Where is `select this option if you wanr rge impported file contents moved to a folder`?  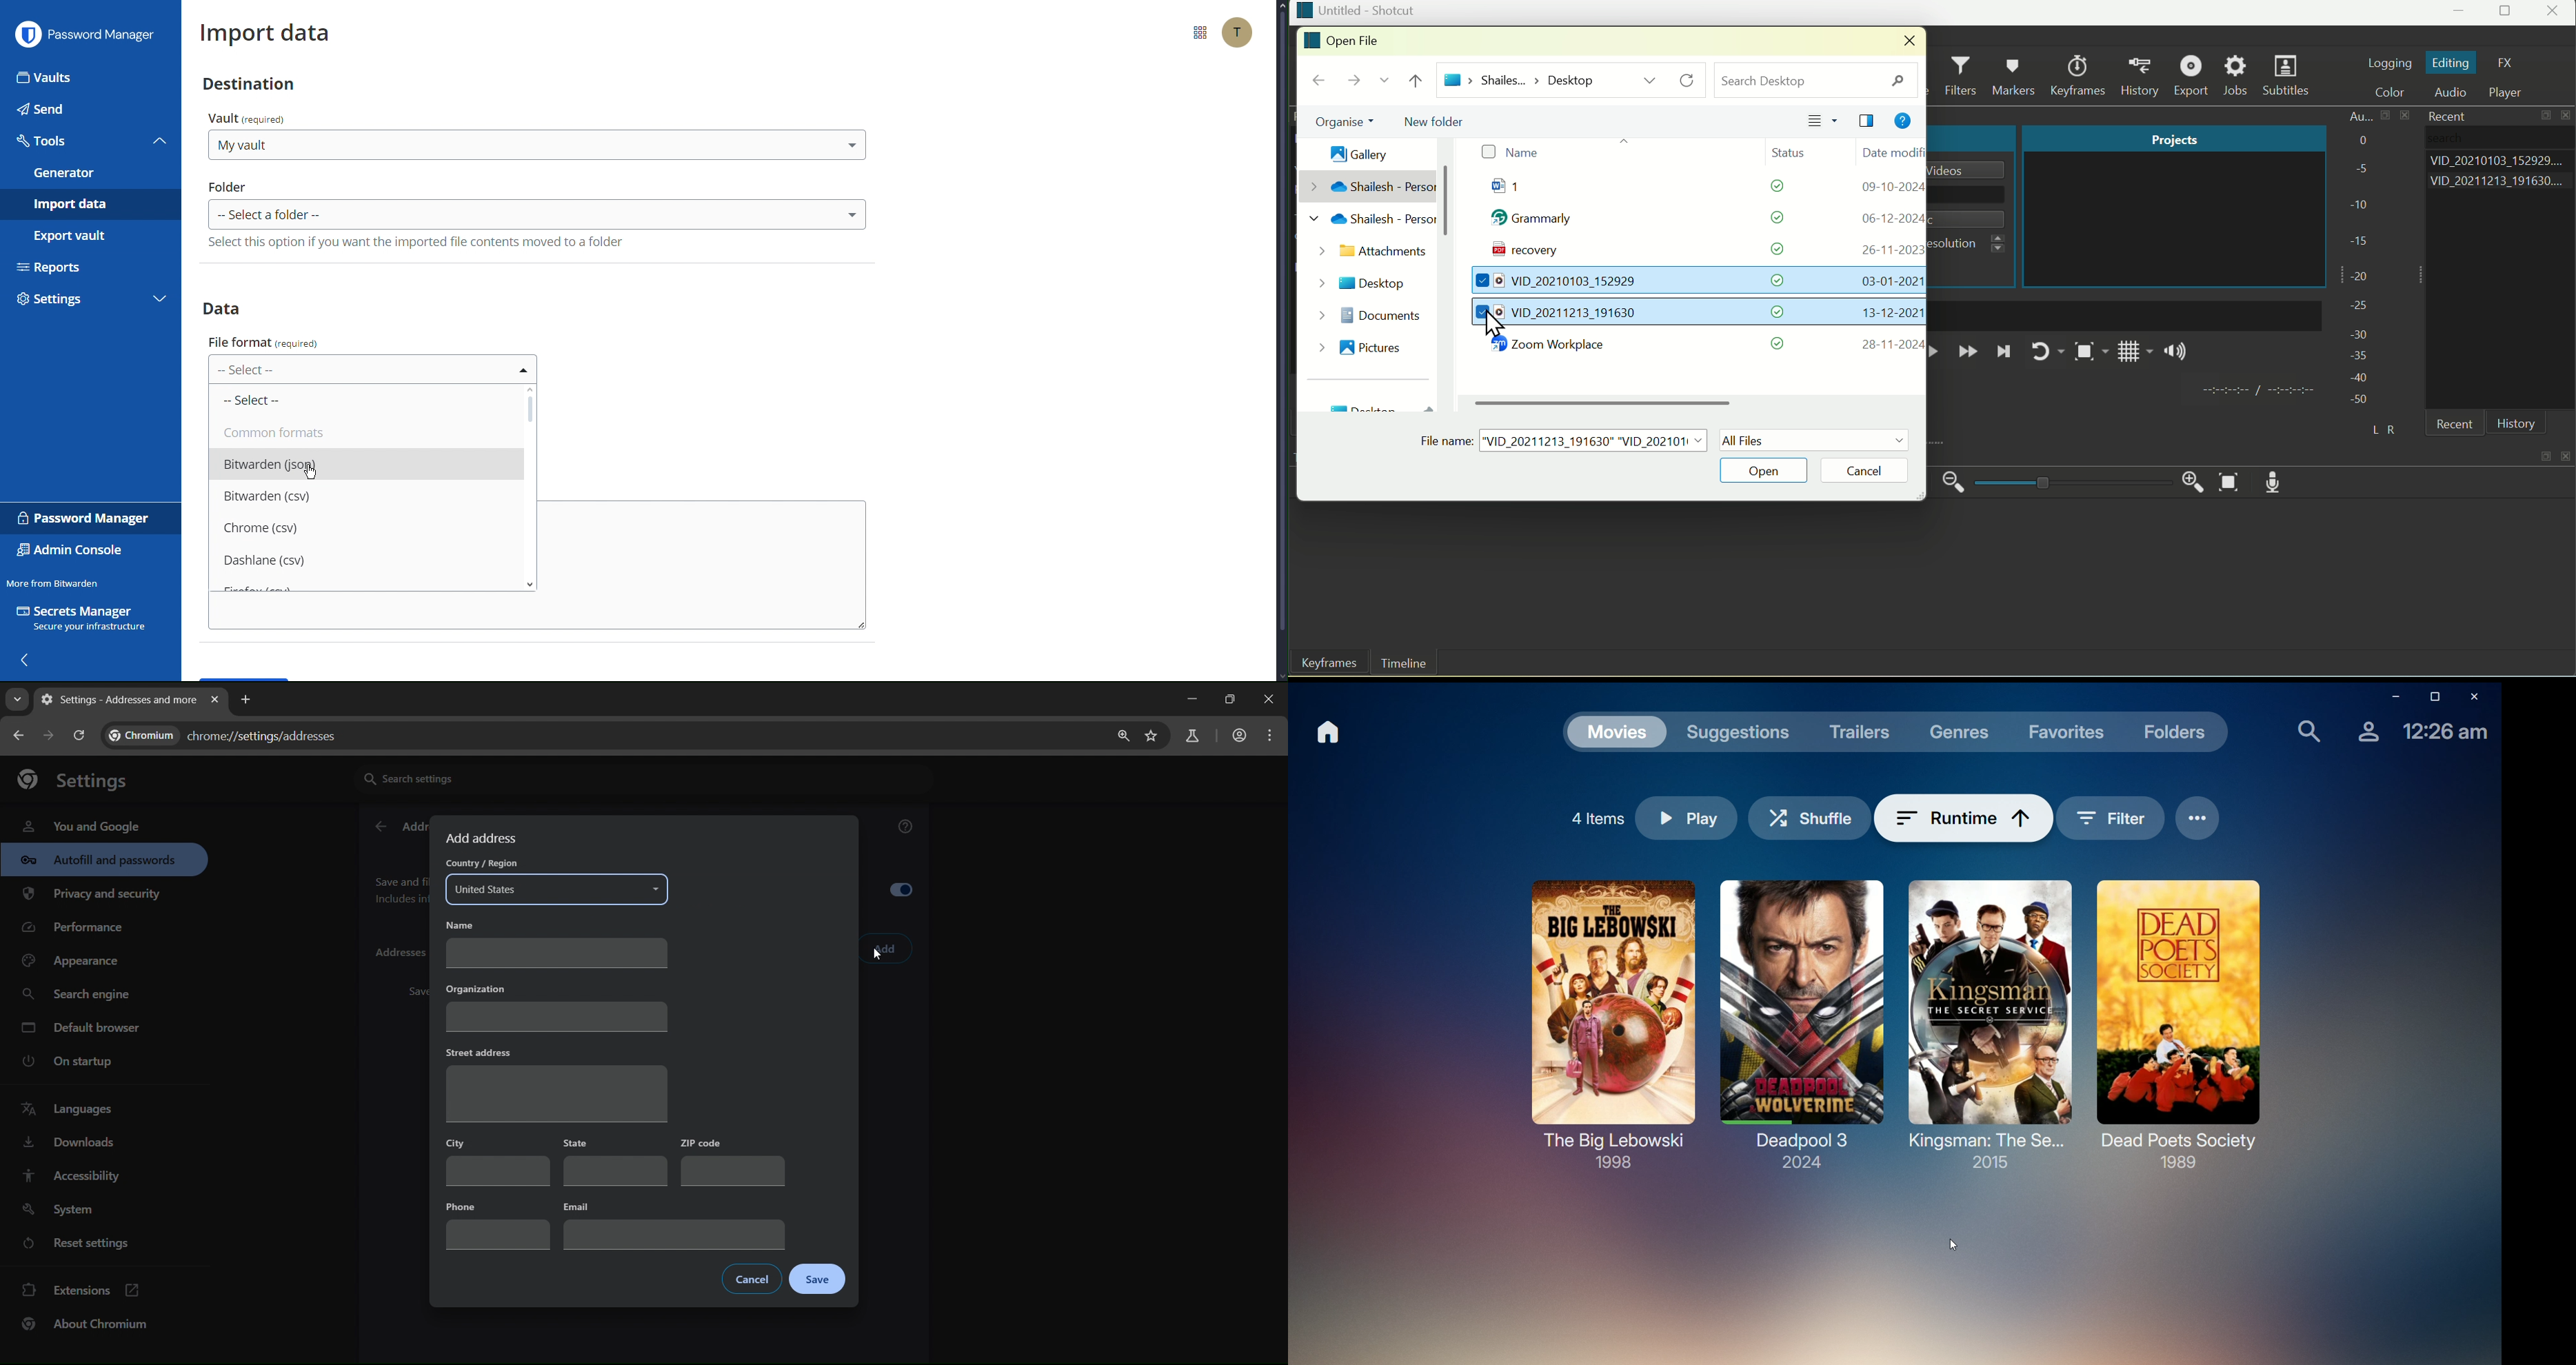 select this option if you wanr rge impported file contents moved to a folder is located at coordinates (417, 241).